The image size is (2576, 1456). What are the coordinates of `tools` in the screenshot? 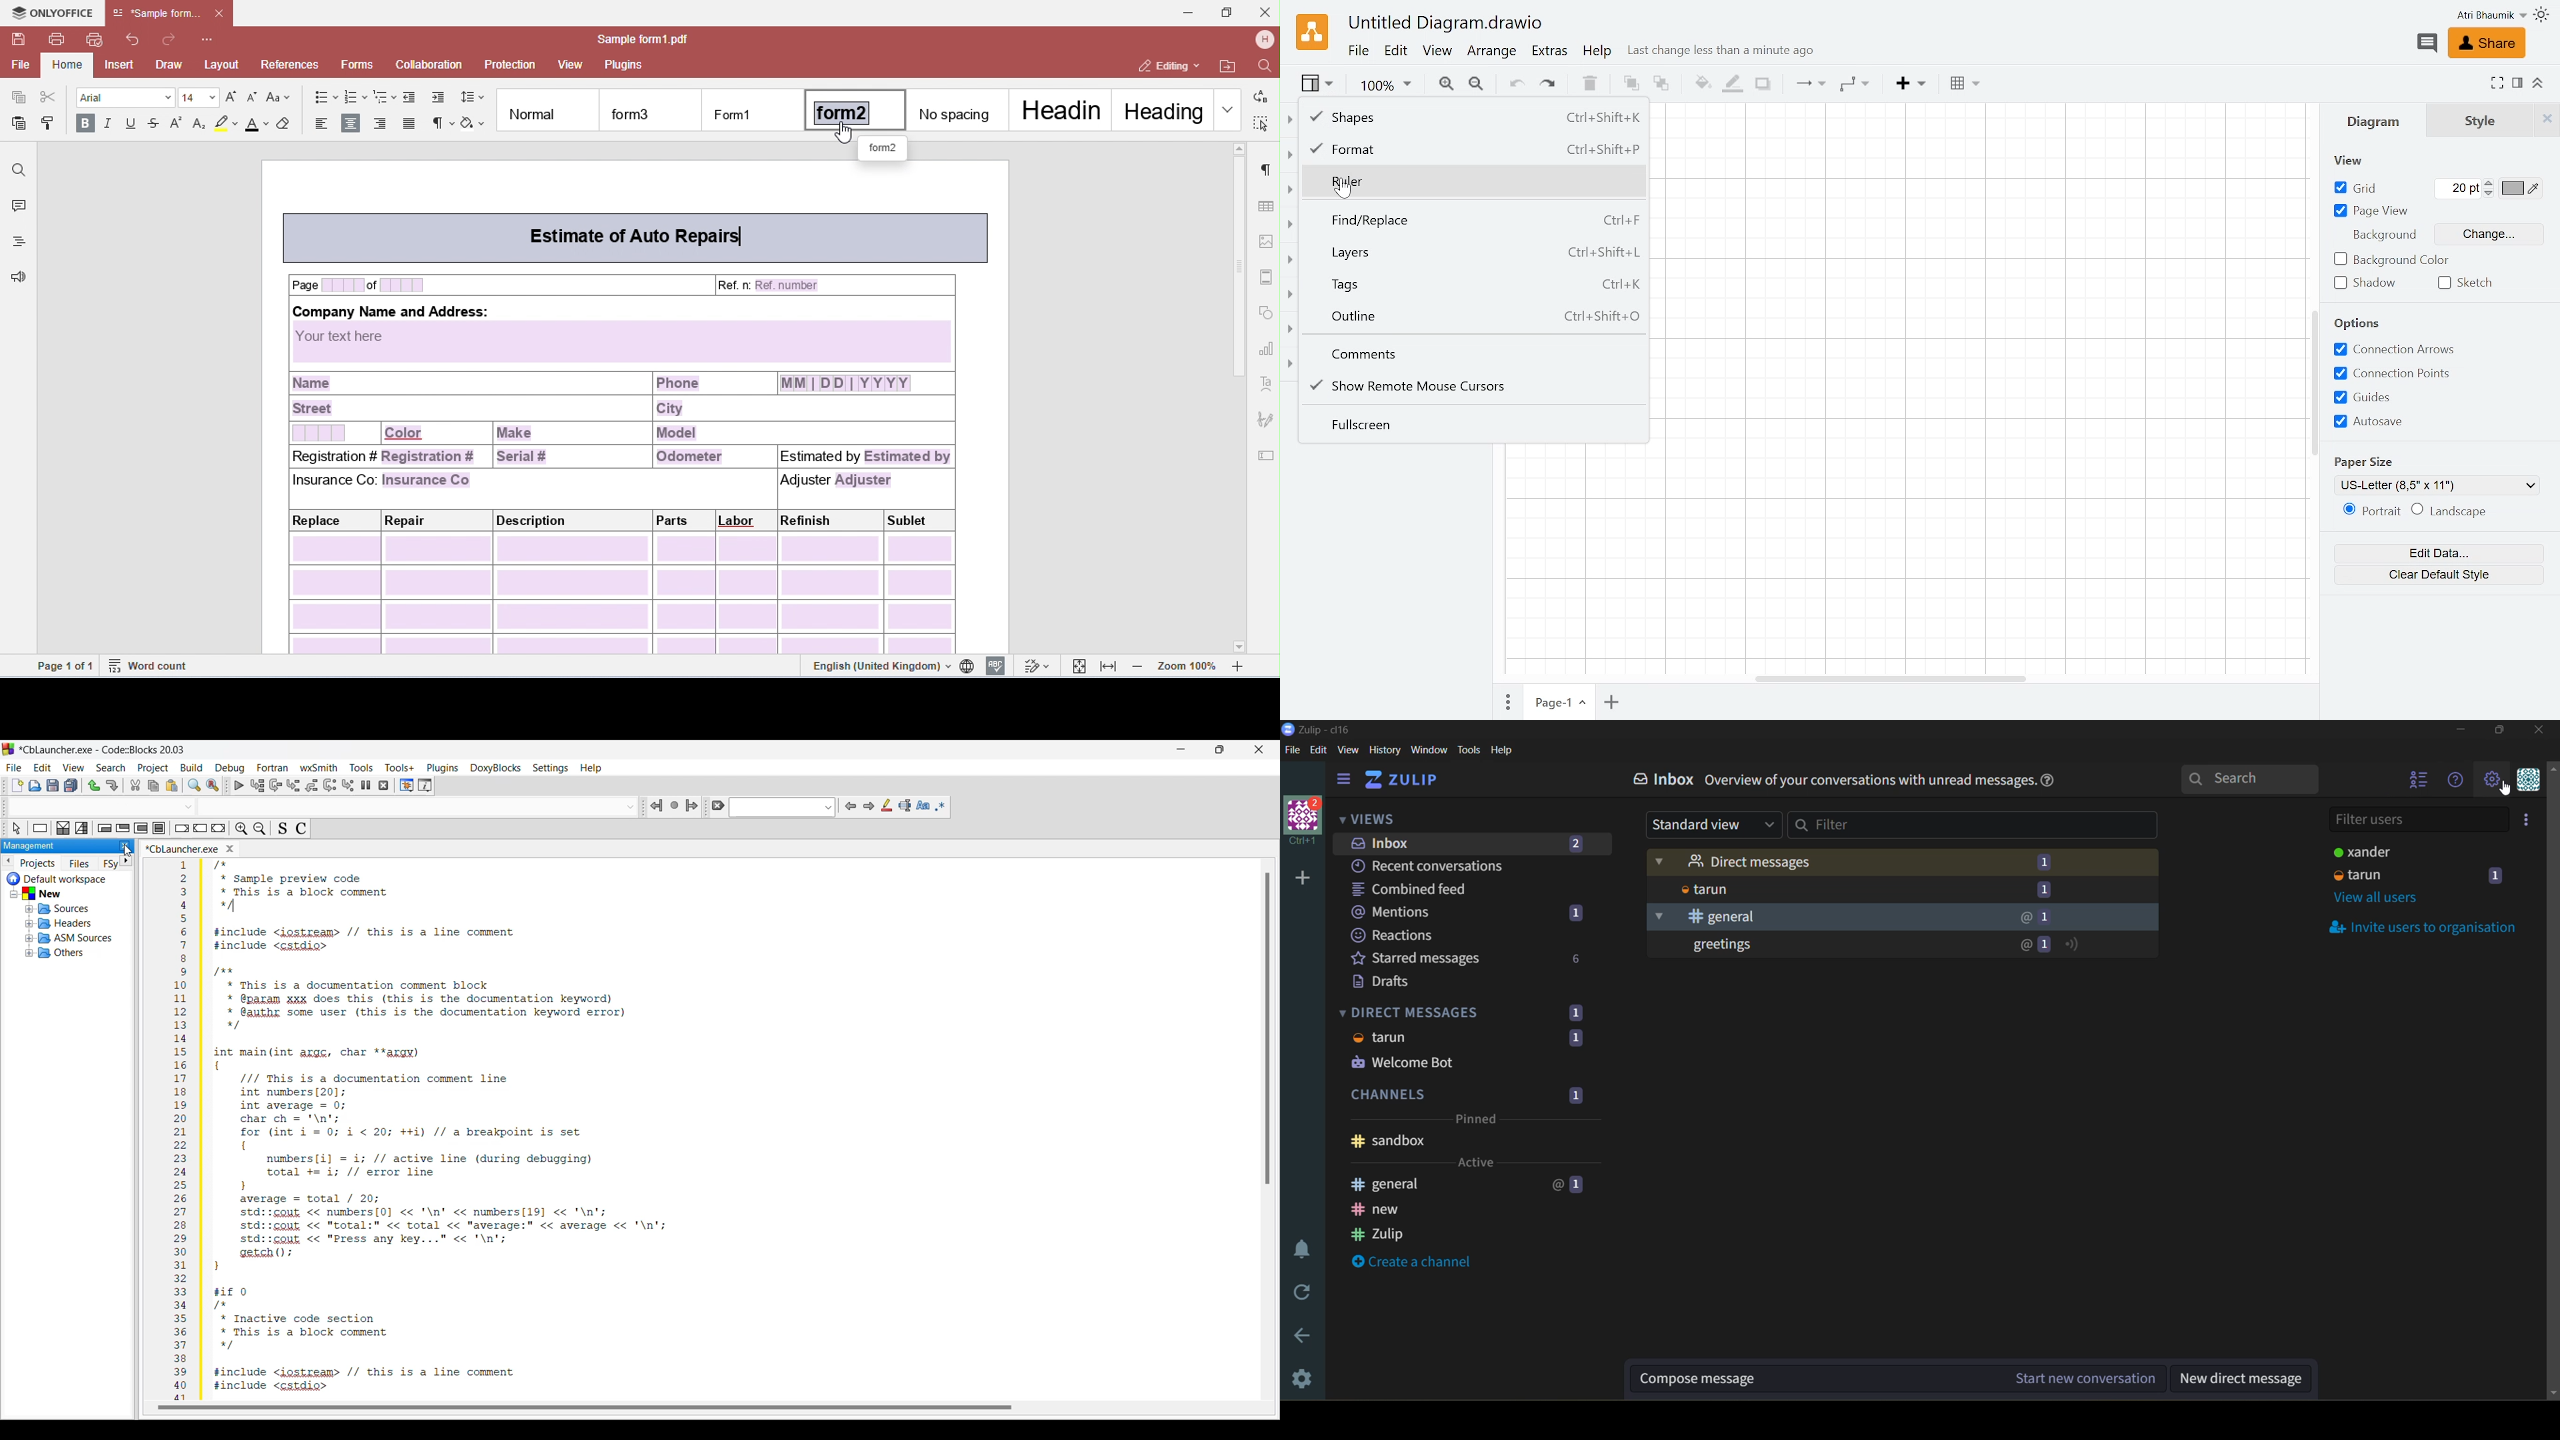 It's located at (1470, 752).